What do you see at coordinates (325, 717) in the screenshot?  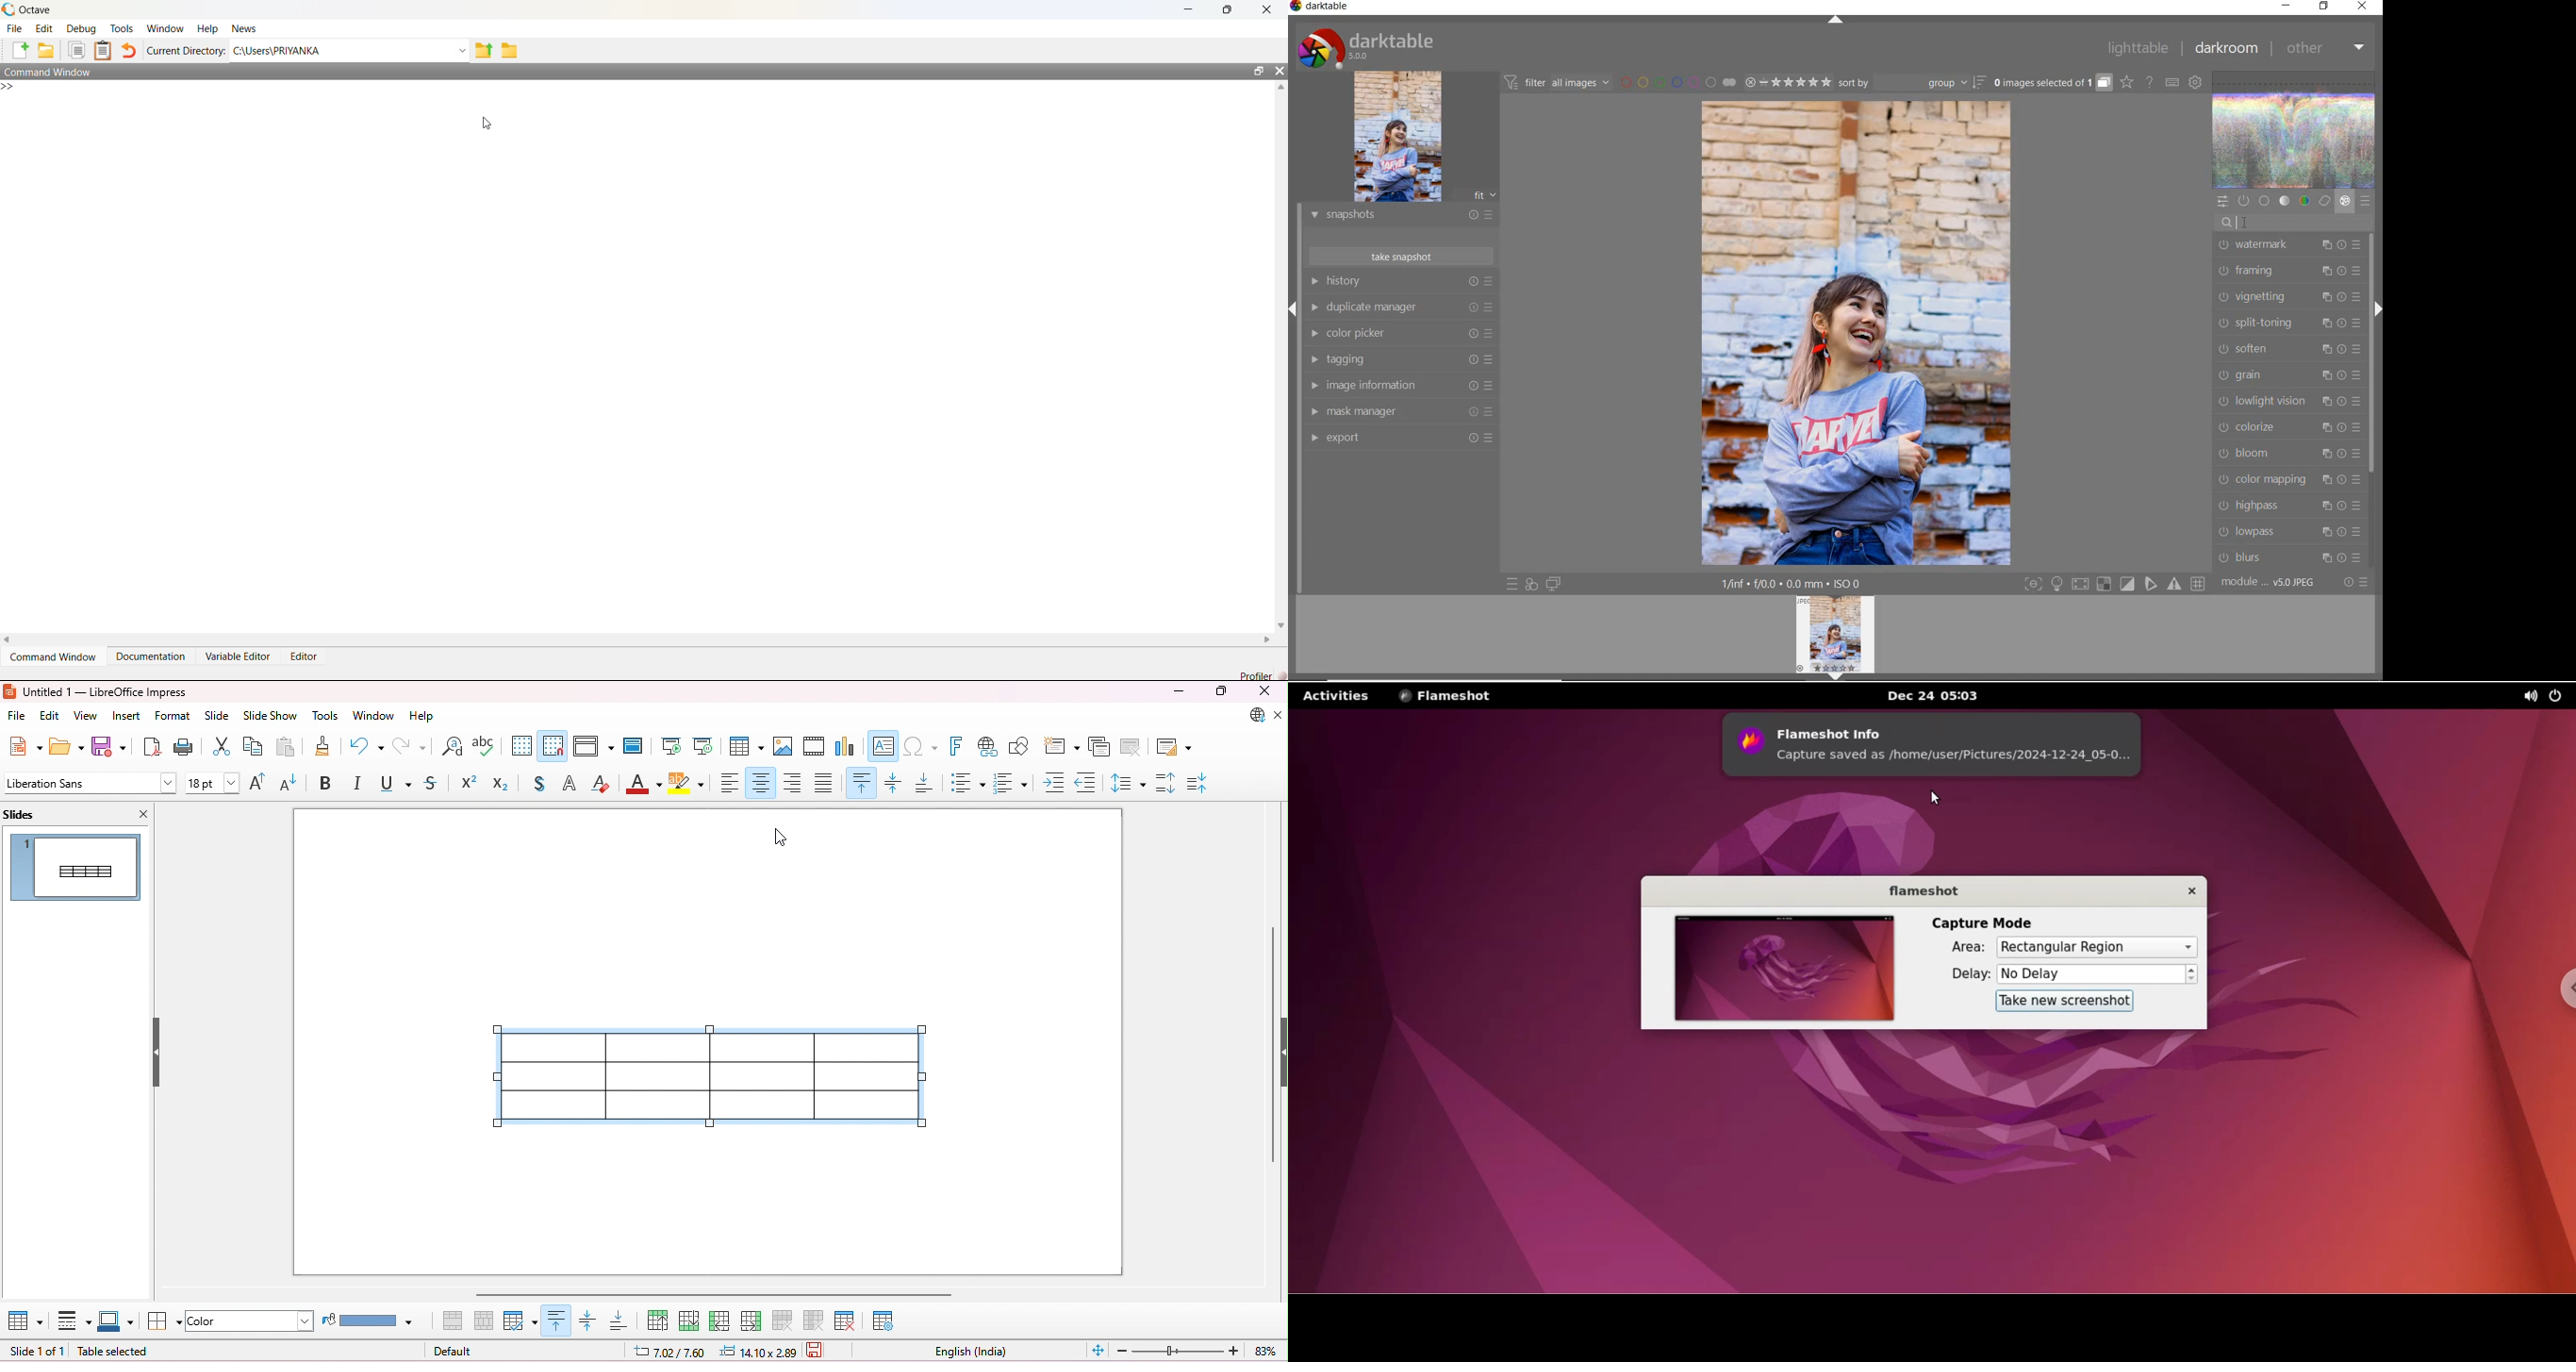 I see `tools` at bounding box center [325, 717].